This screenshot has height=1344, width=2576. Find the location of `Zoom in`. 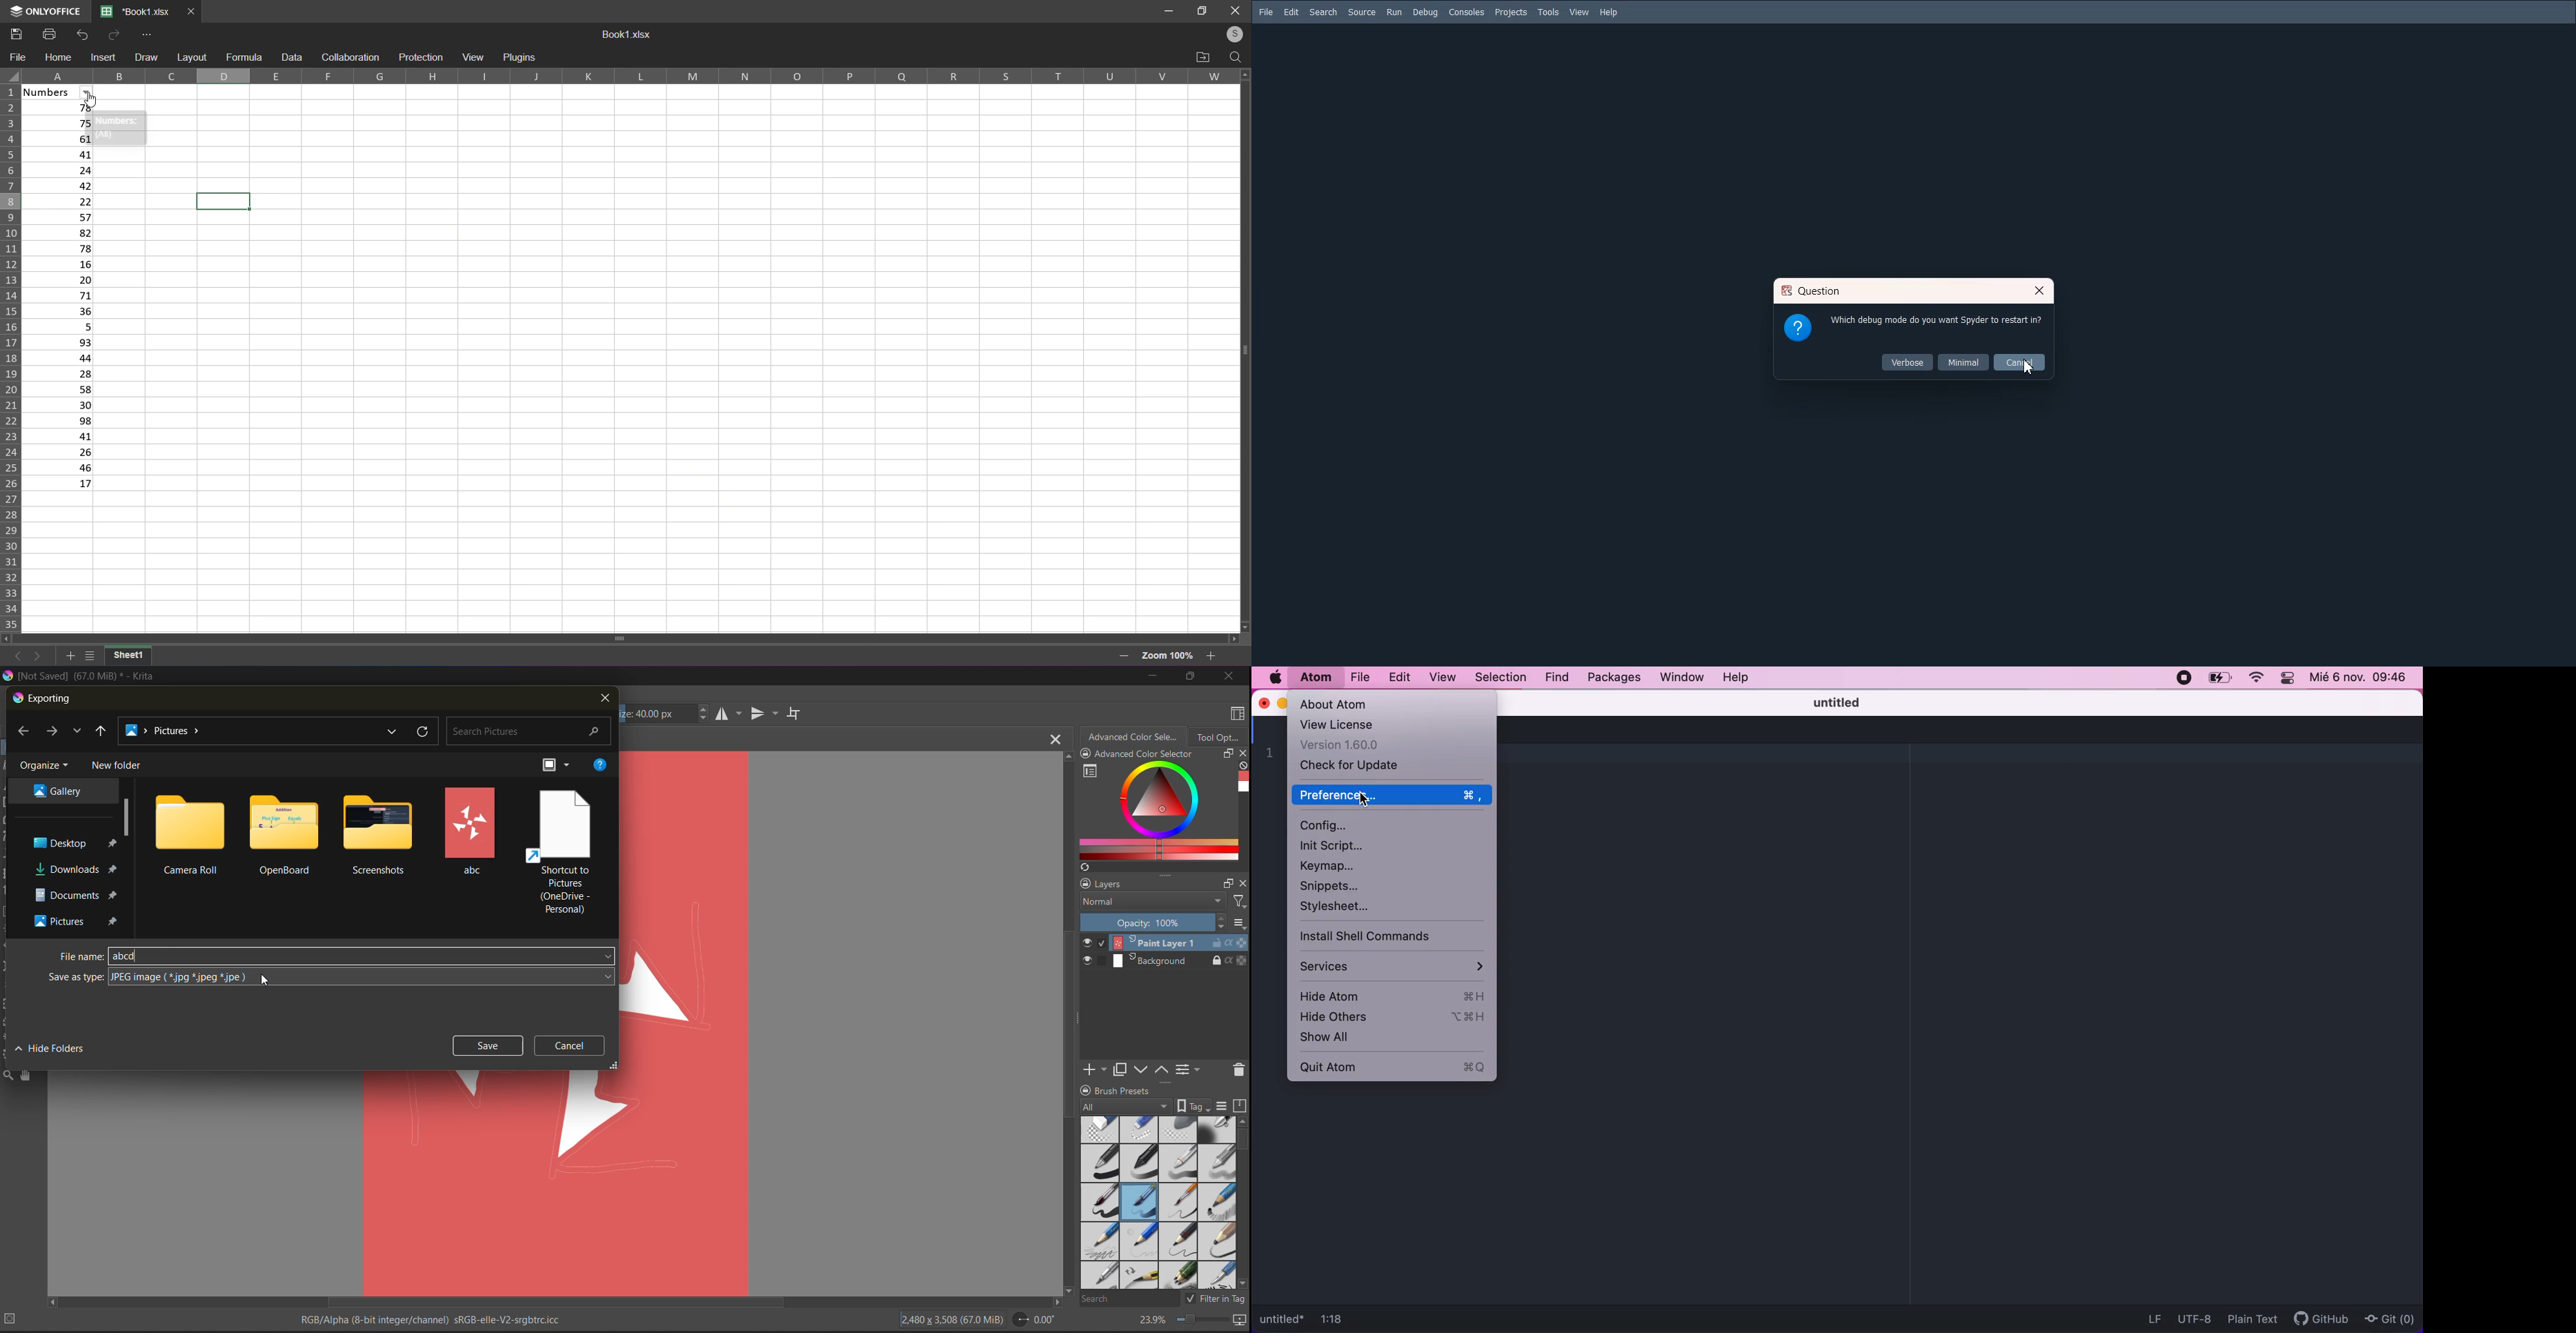

Zoom in is located at coordinates (1213, 655).